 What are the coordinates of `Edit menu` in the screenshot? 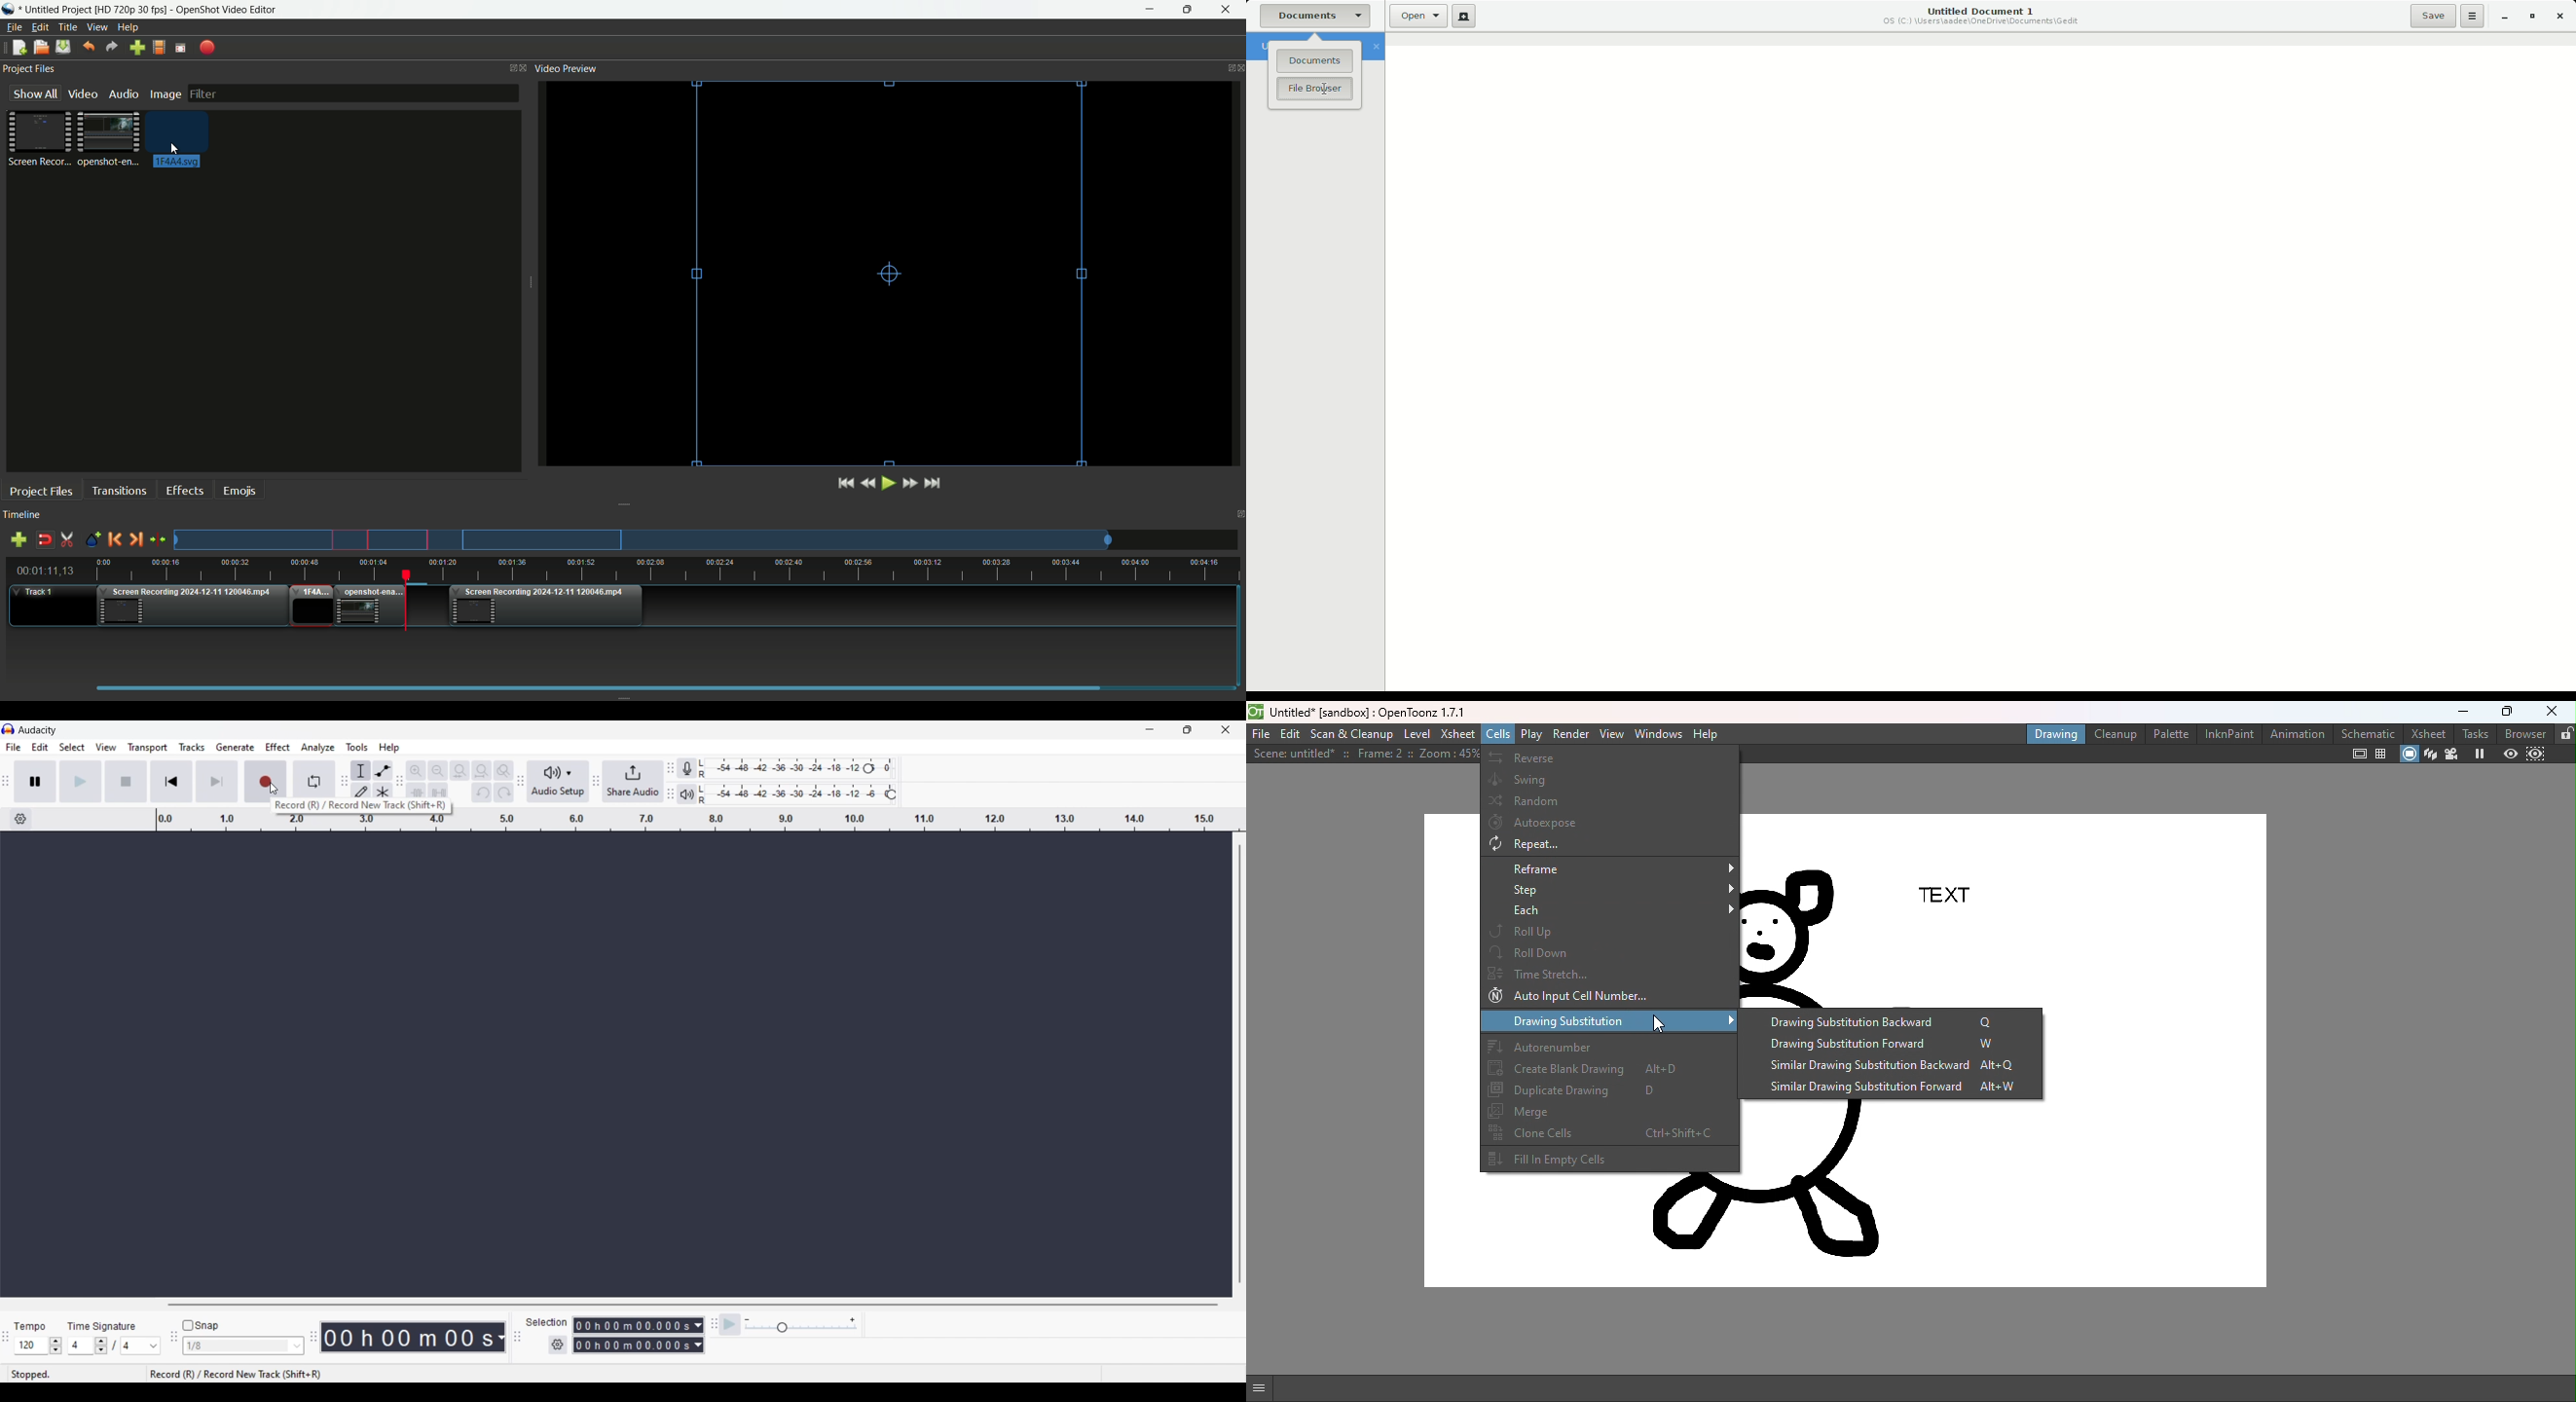 It's located at (40, 747).